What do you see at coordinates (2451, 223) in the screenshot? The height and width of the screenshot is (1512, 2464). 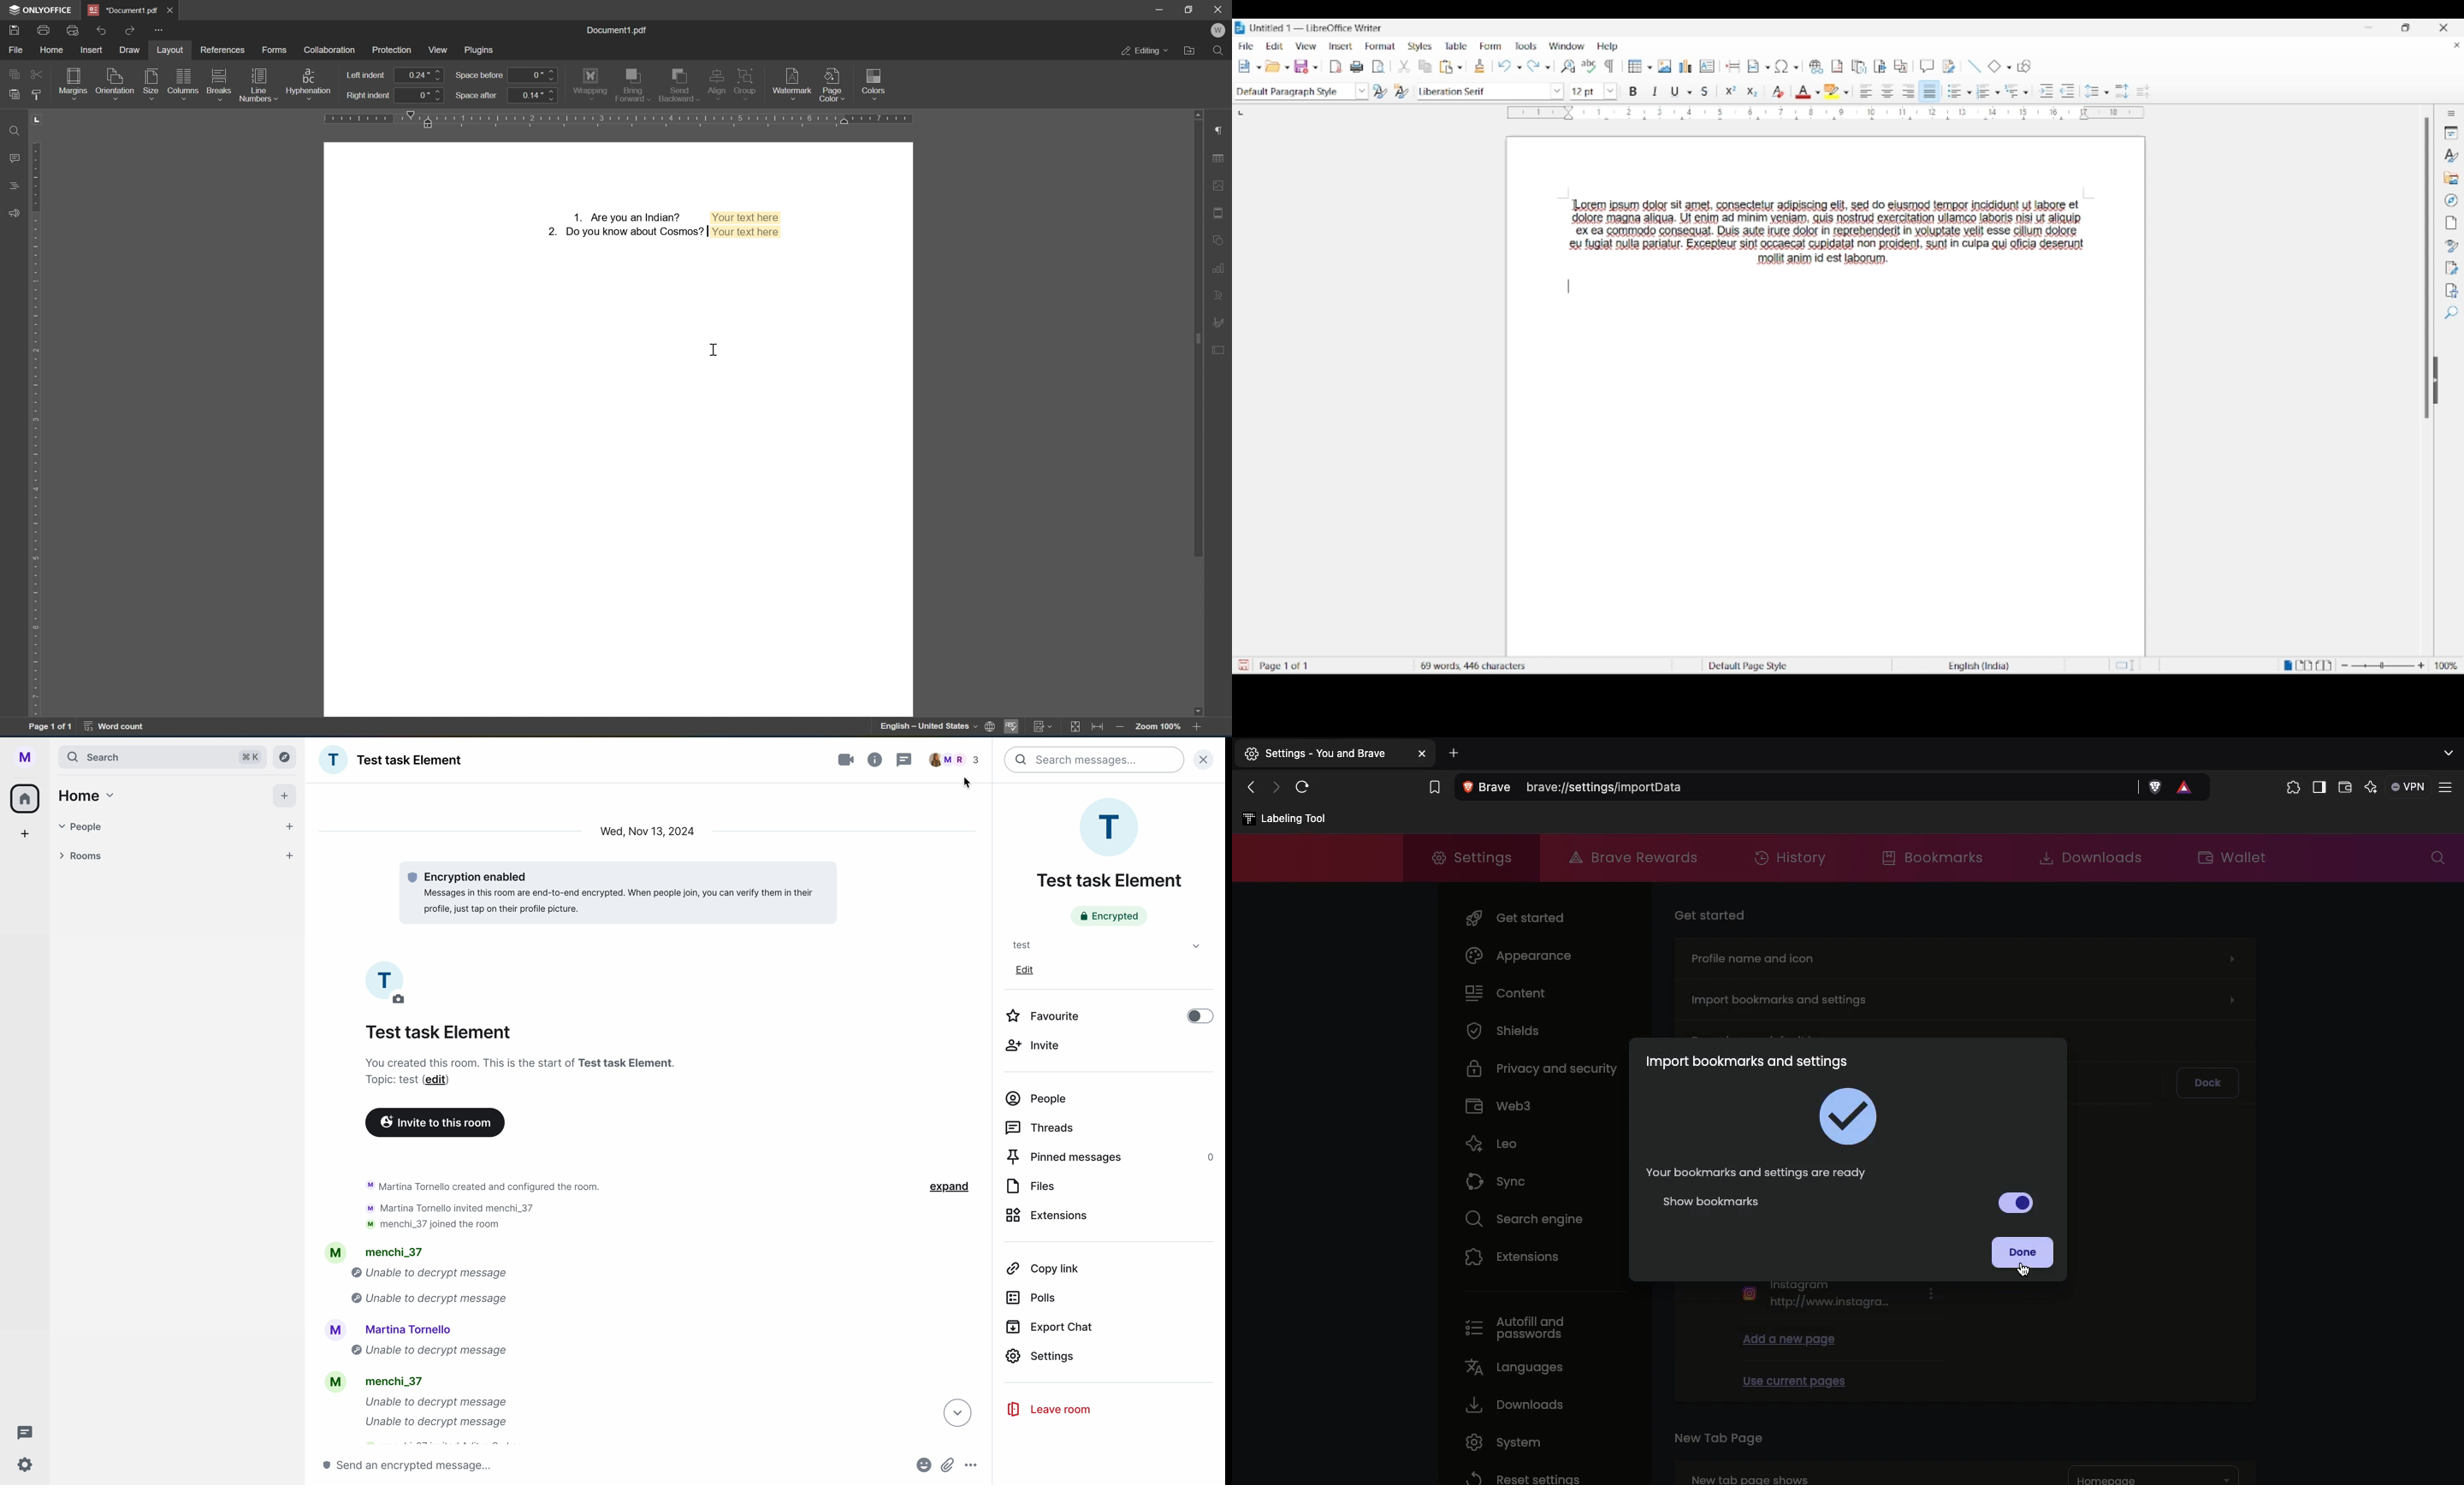 I see `Page` at bounding box center [2451, 223].